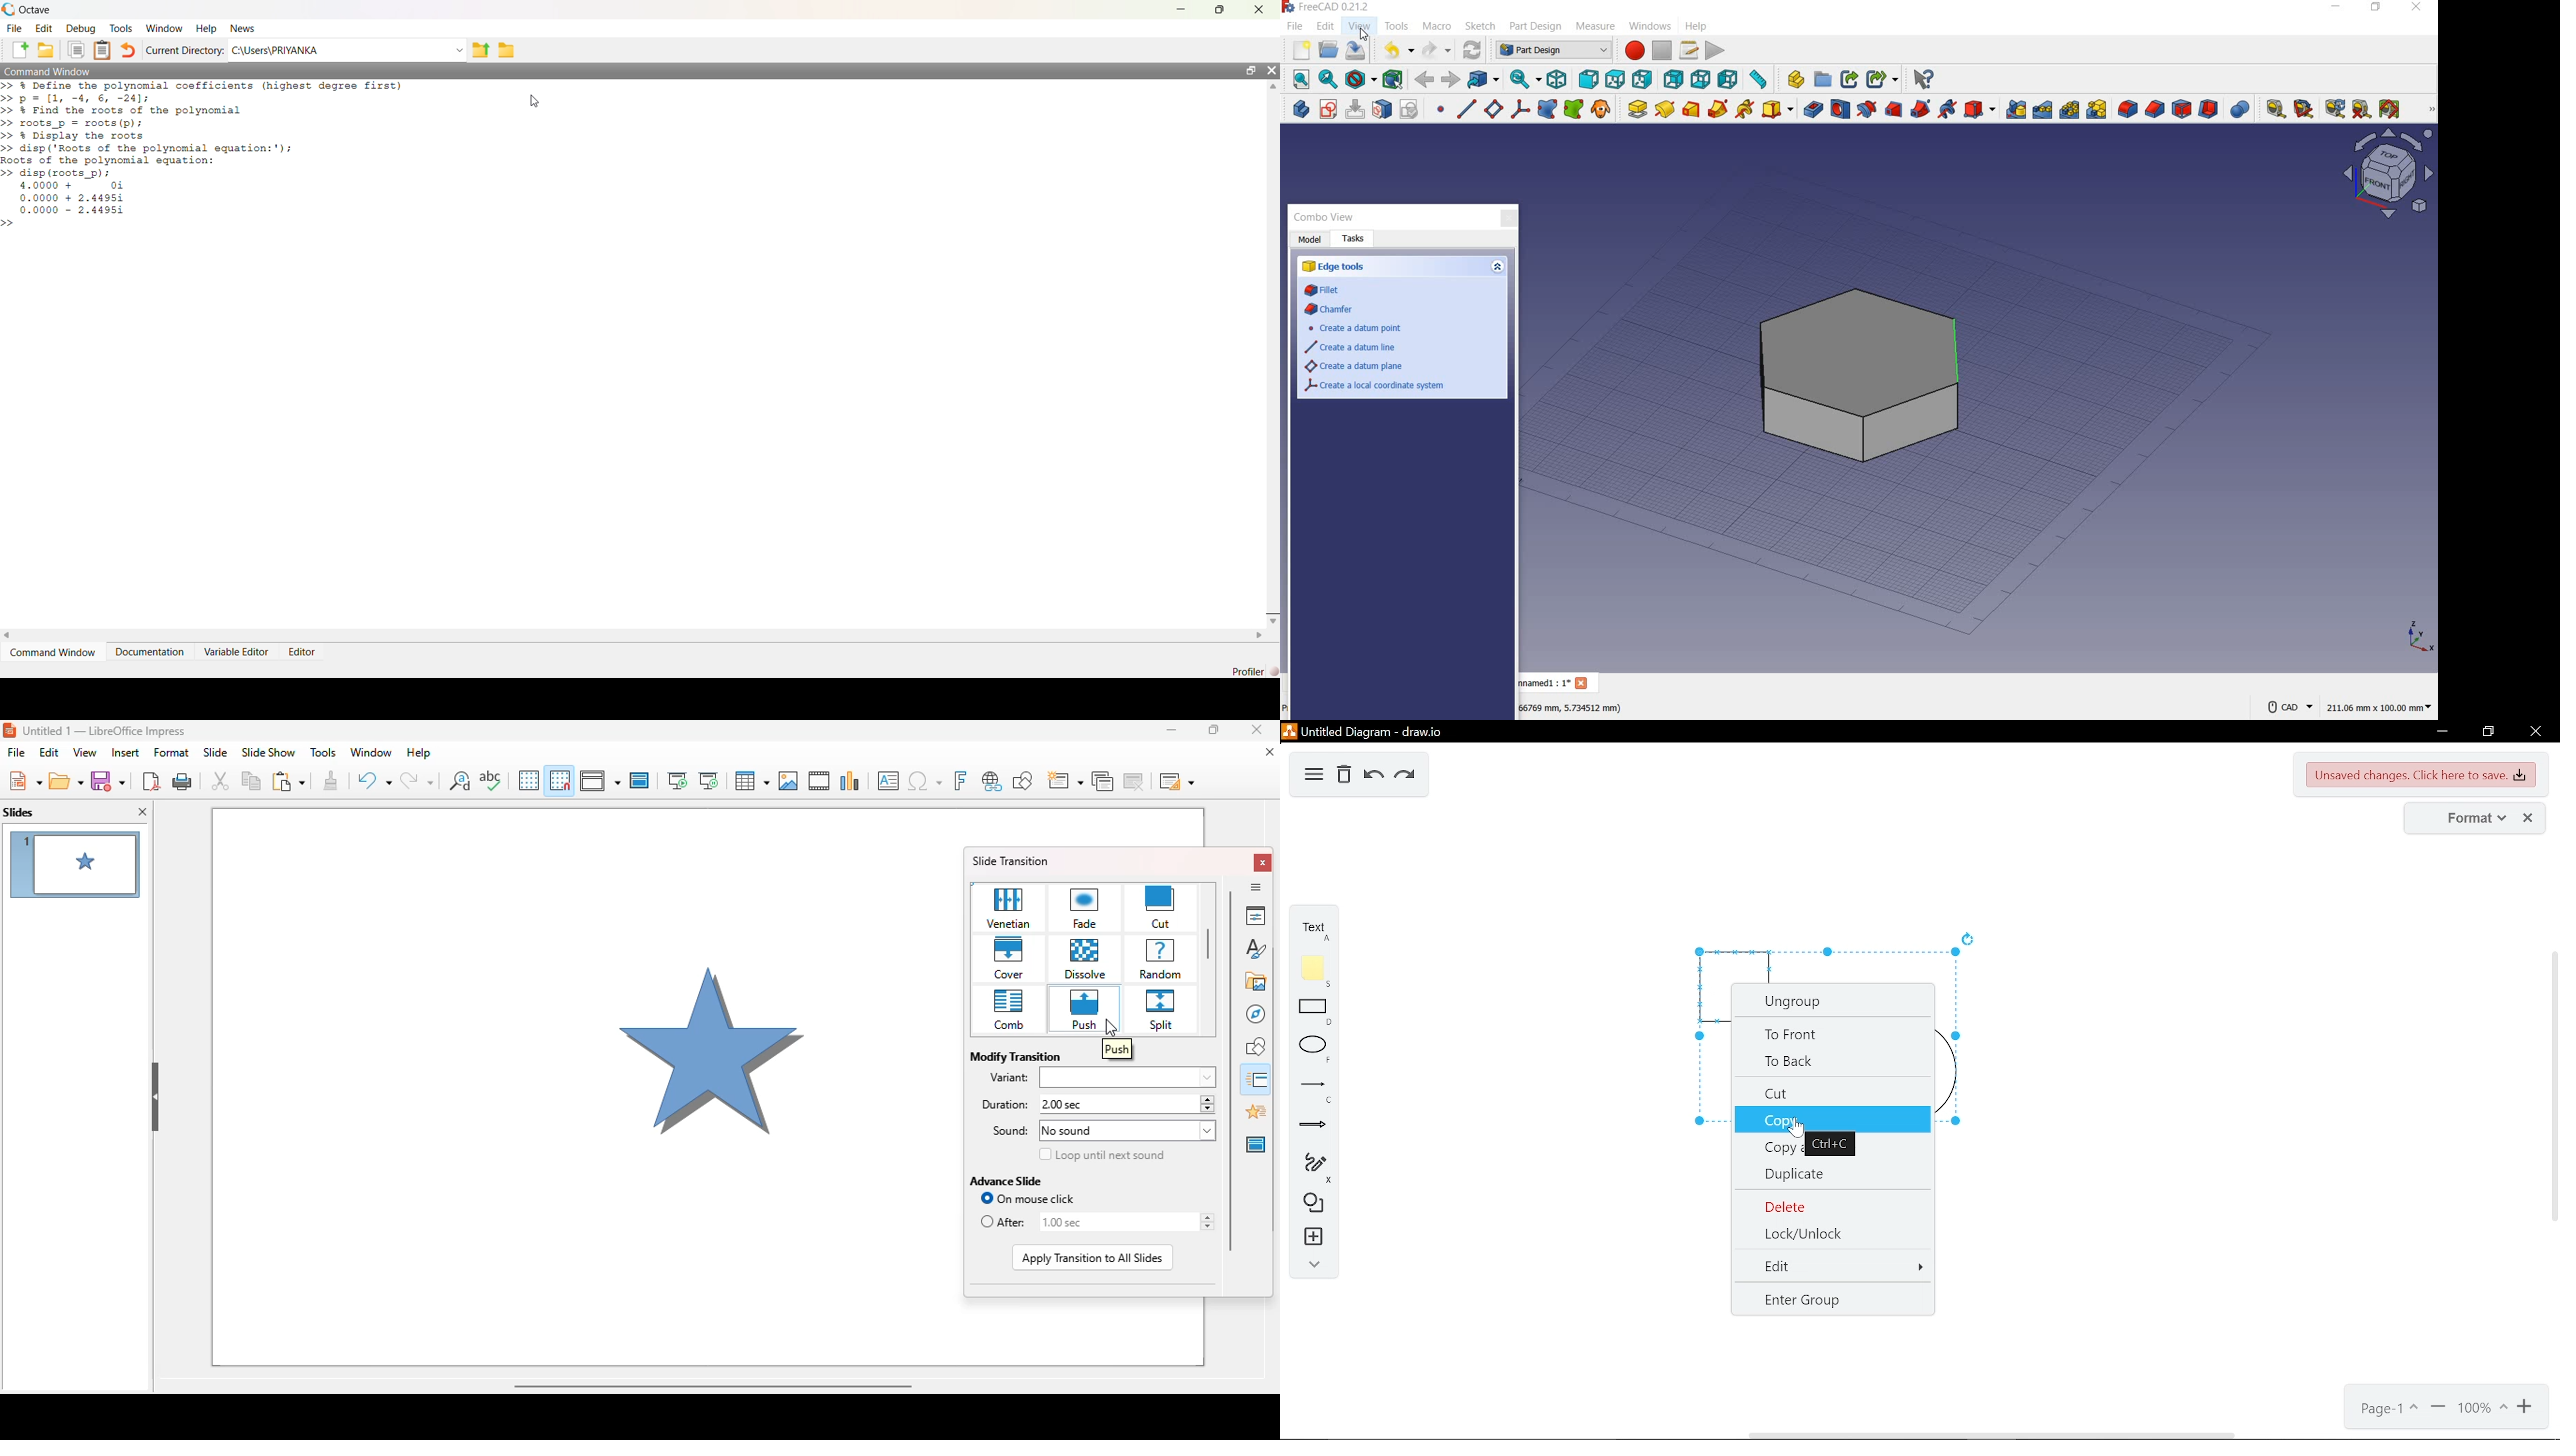 The width and height of the screenshot is (2576, 1456). What do you see at coordinates (2430, 110) in the screenshot?
I see `MEASURE` at bounding box center [2430, 110].